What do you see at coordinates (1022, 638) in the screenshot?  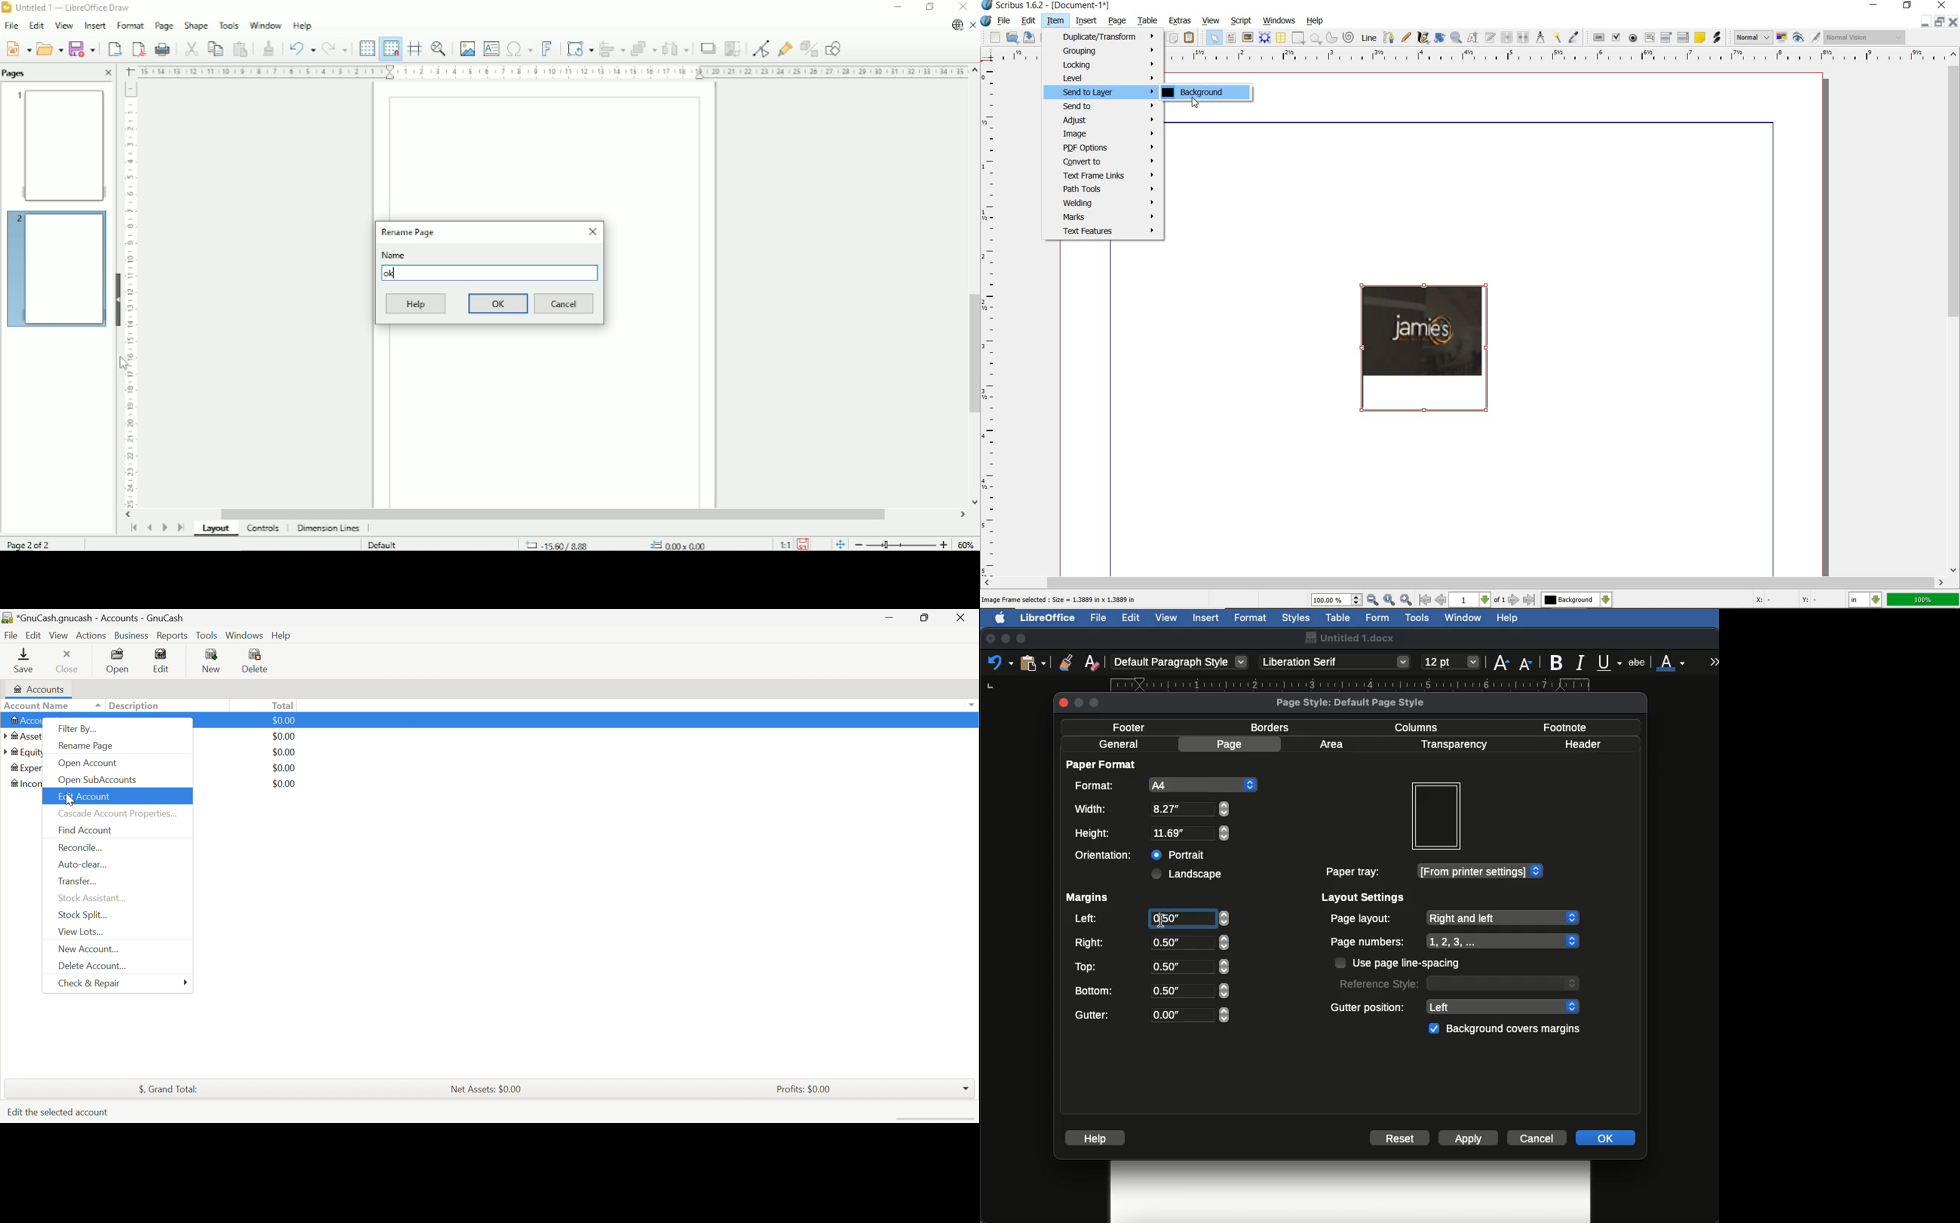 I see `Maximize` at bounding box center [1022, 638].